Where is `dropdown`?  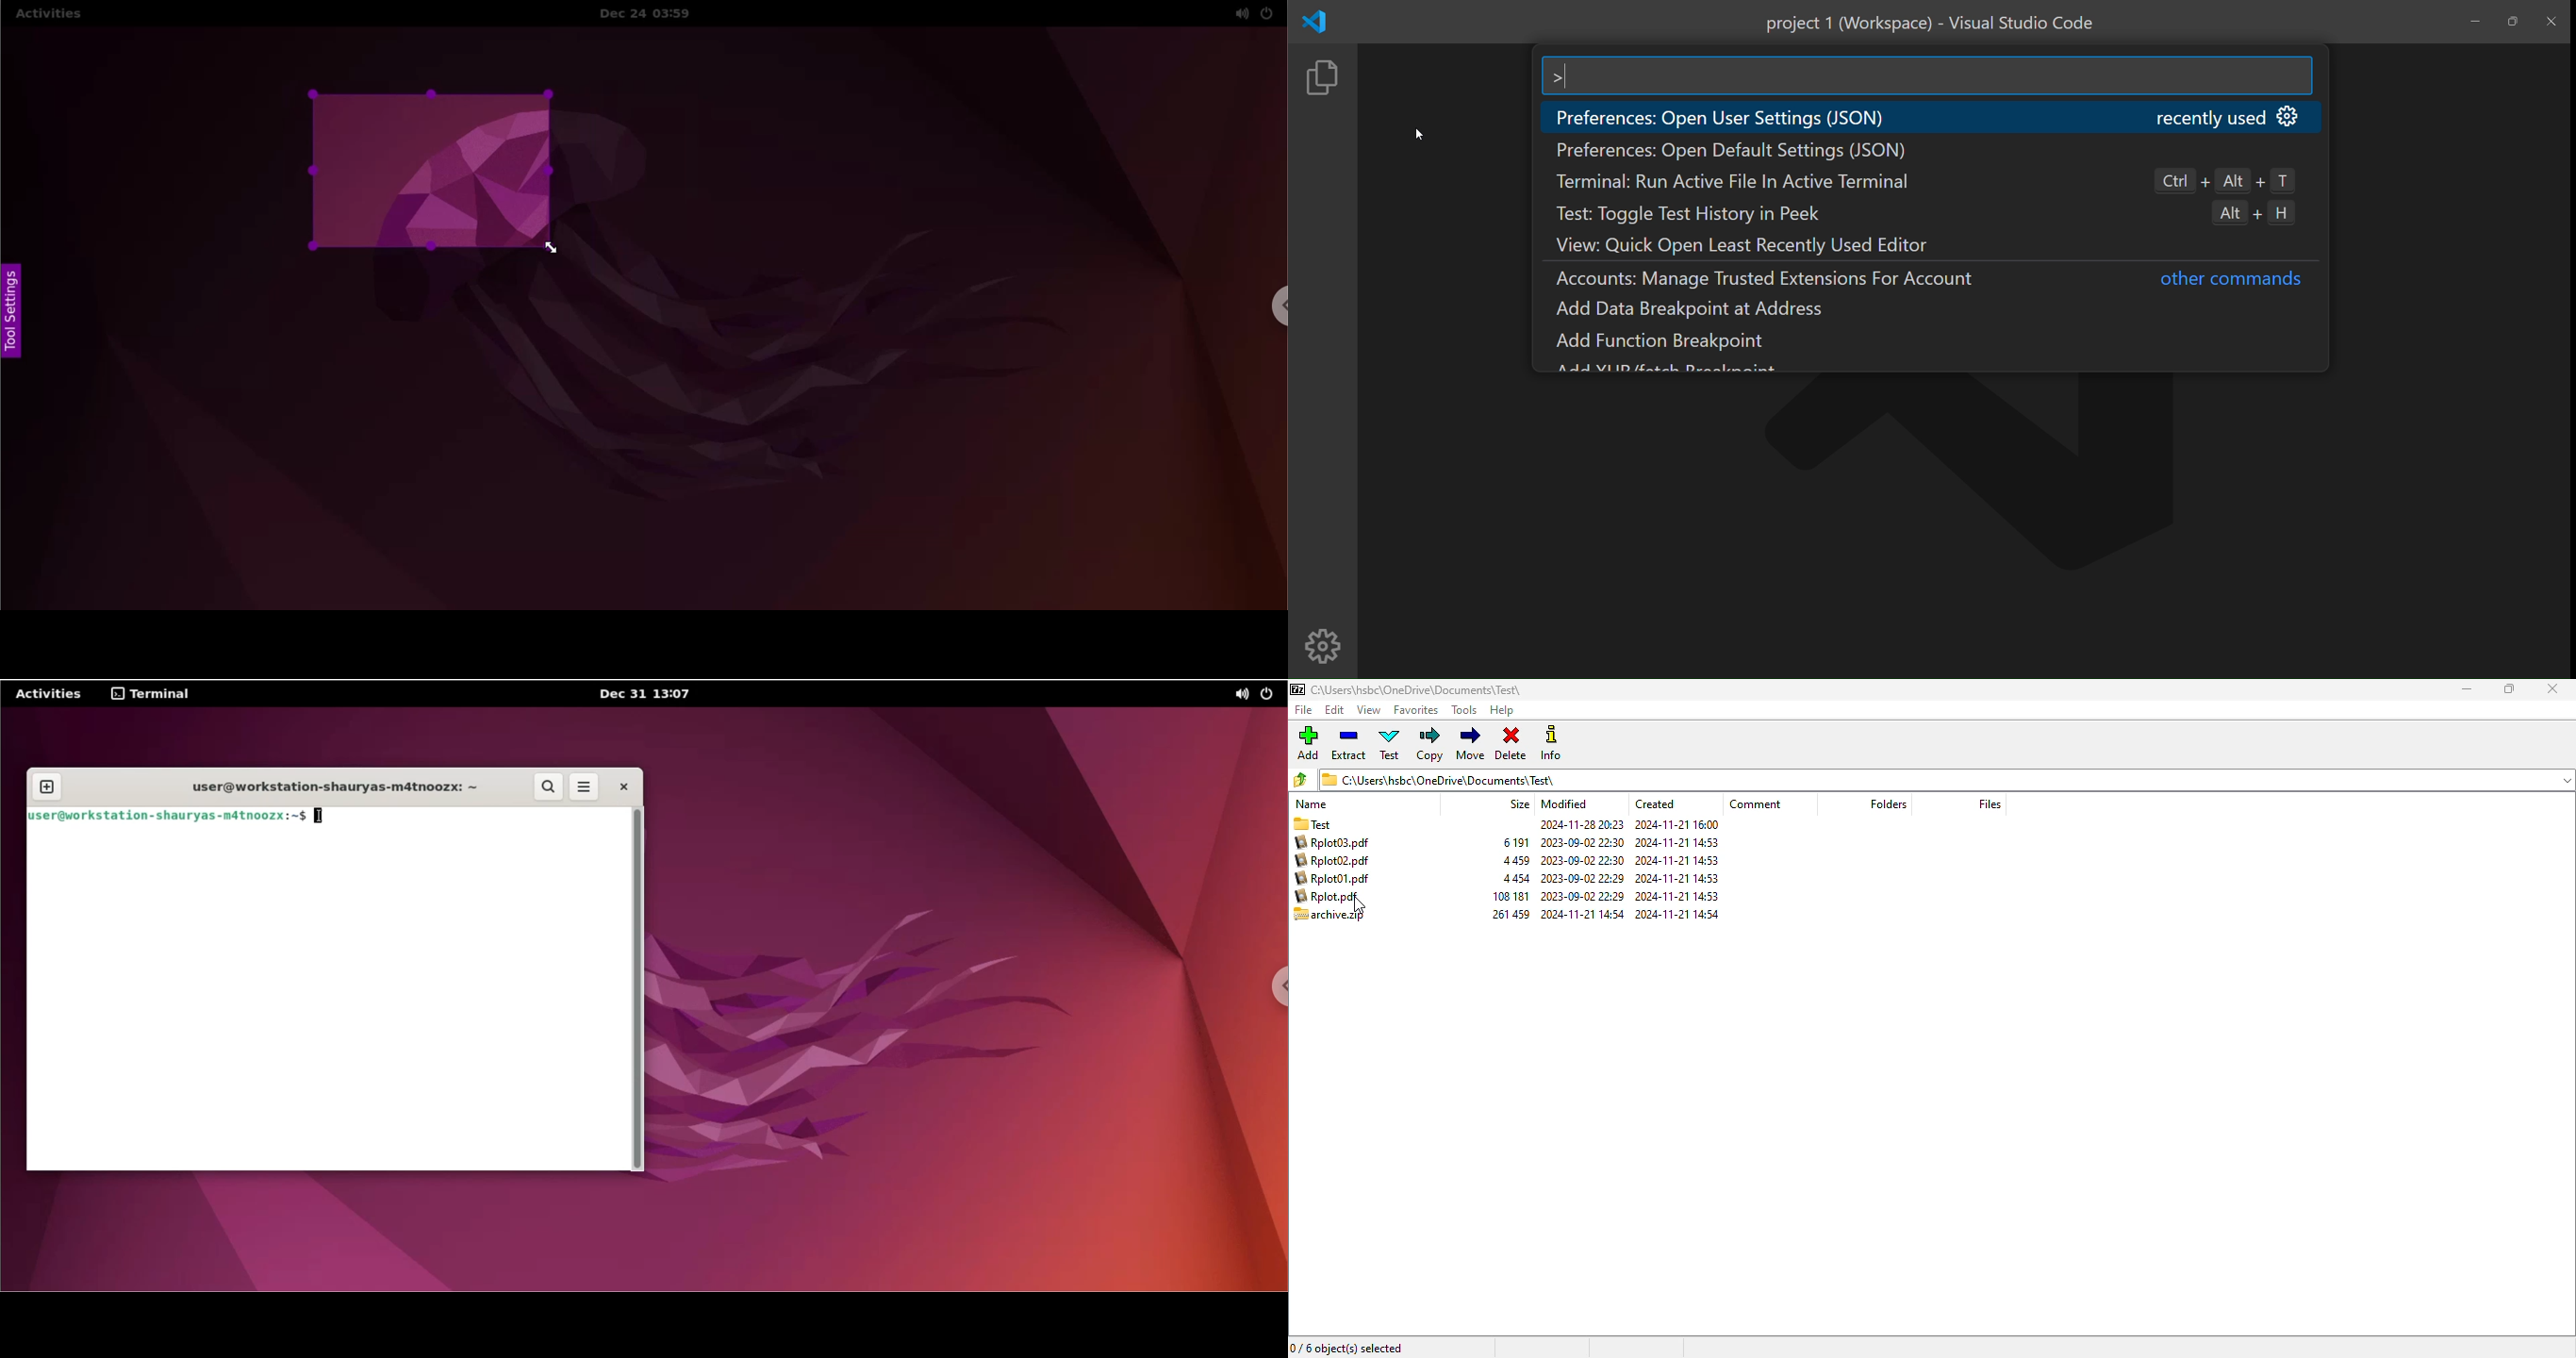 dropdown is located at coordinates (2566, 780).